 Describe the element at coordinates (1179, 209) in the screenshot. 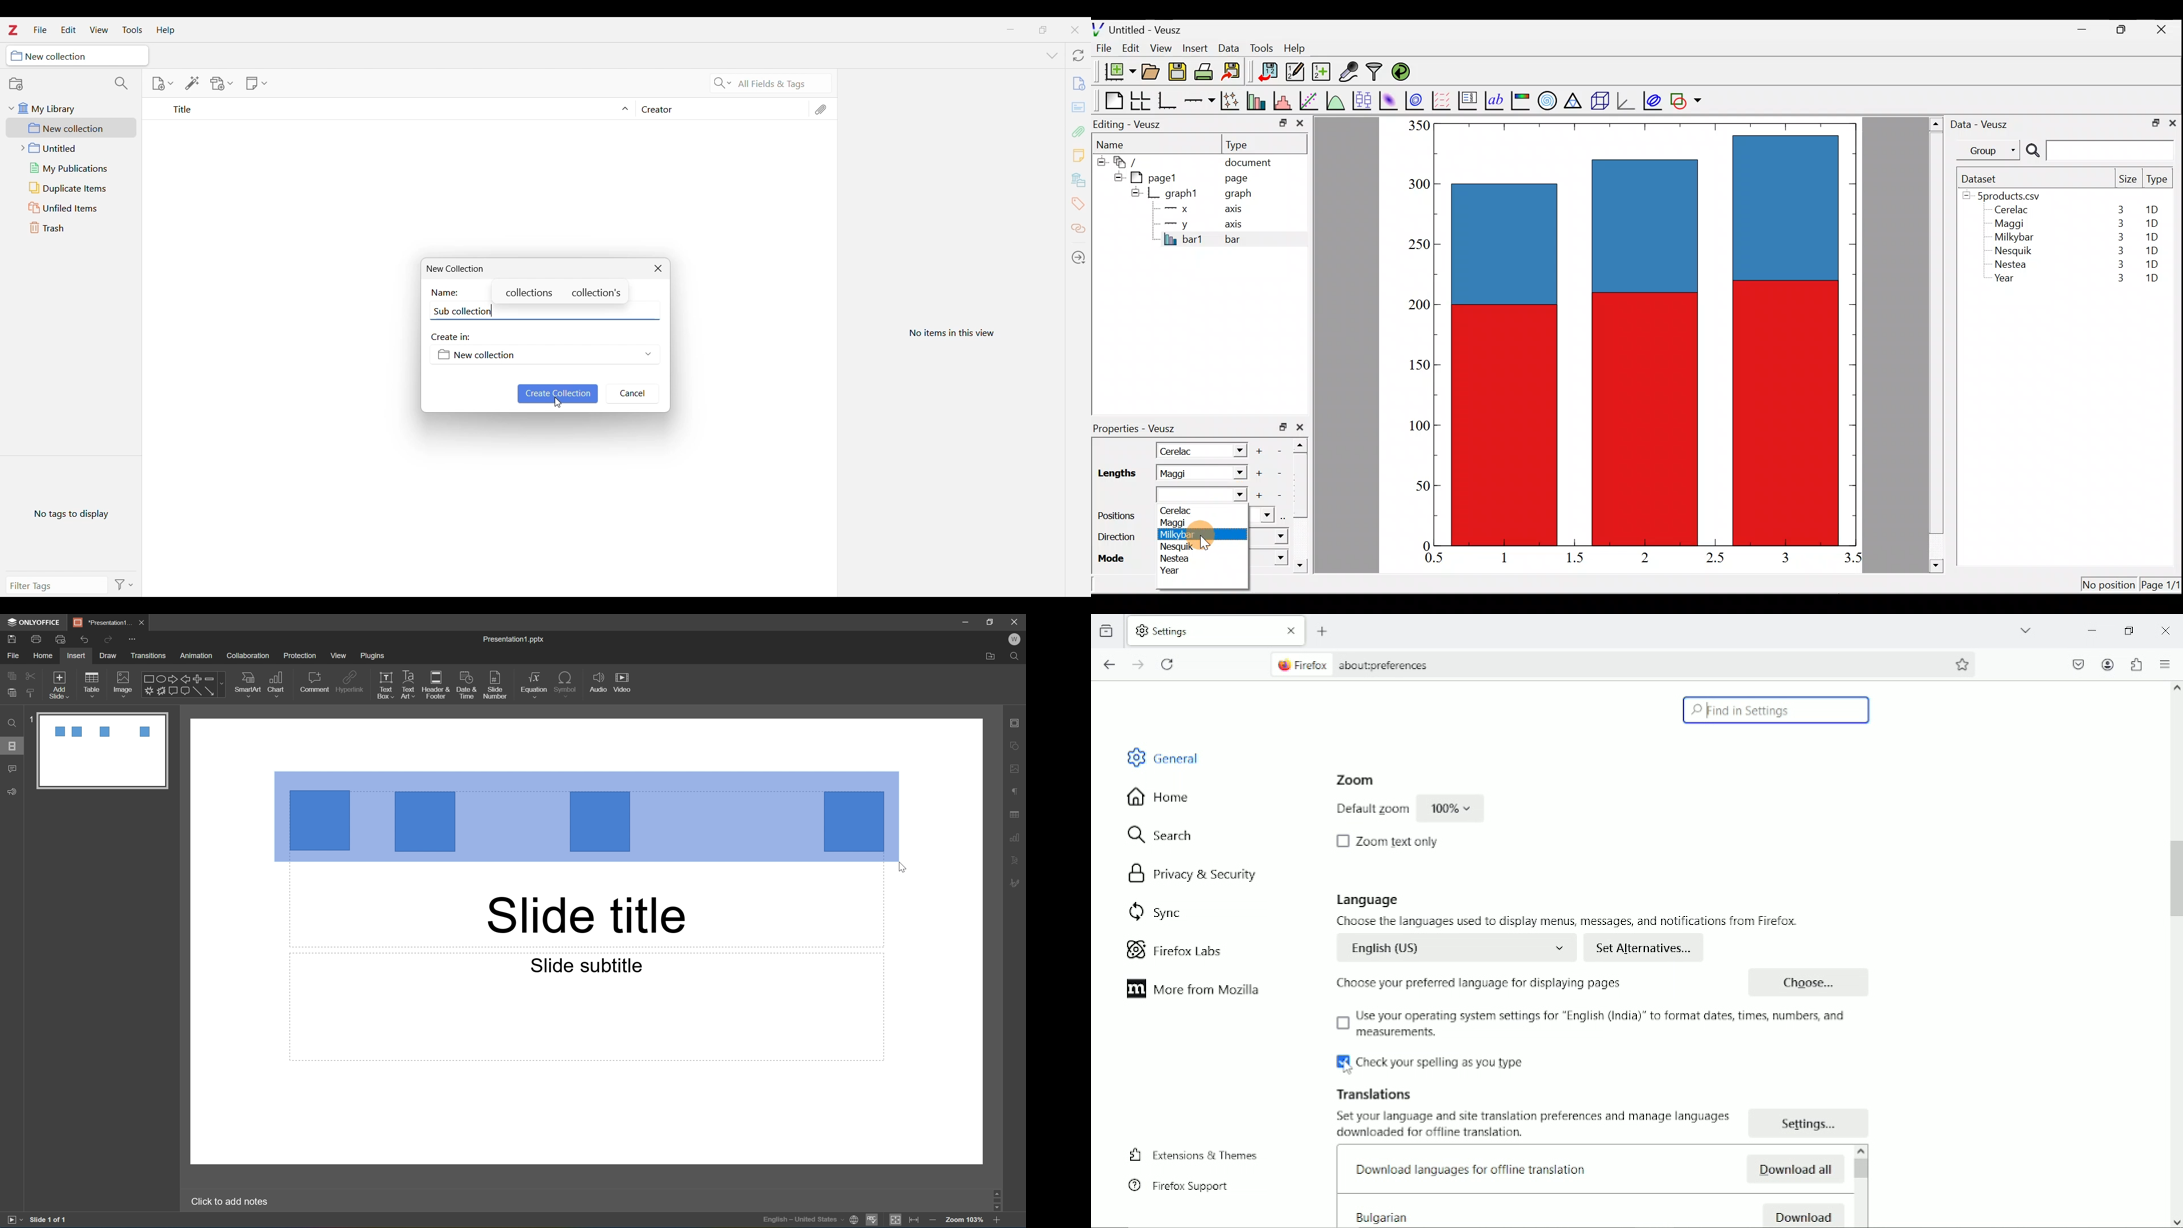

I see `x` at that location.